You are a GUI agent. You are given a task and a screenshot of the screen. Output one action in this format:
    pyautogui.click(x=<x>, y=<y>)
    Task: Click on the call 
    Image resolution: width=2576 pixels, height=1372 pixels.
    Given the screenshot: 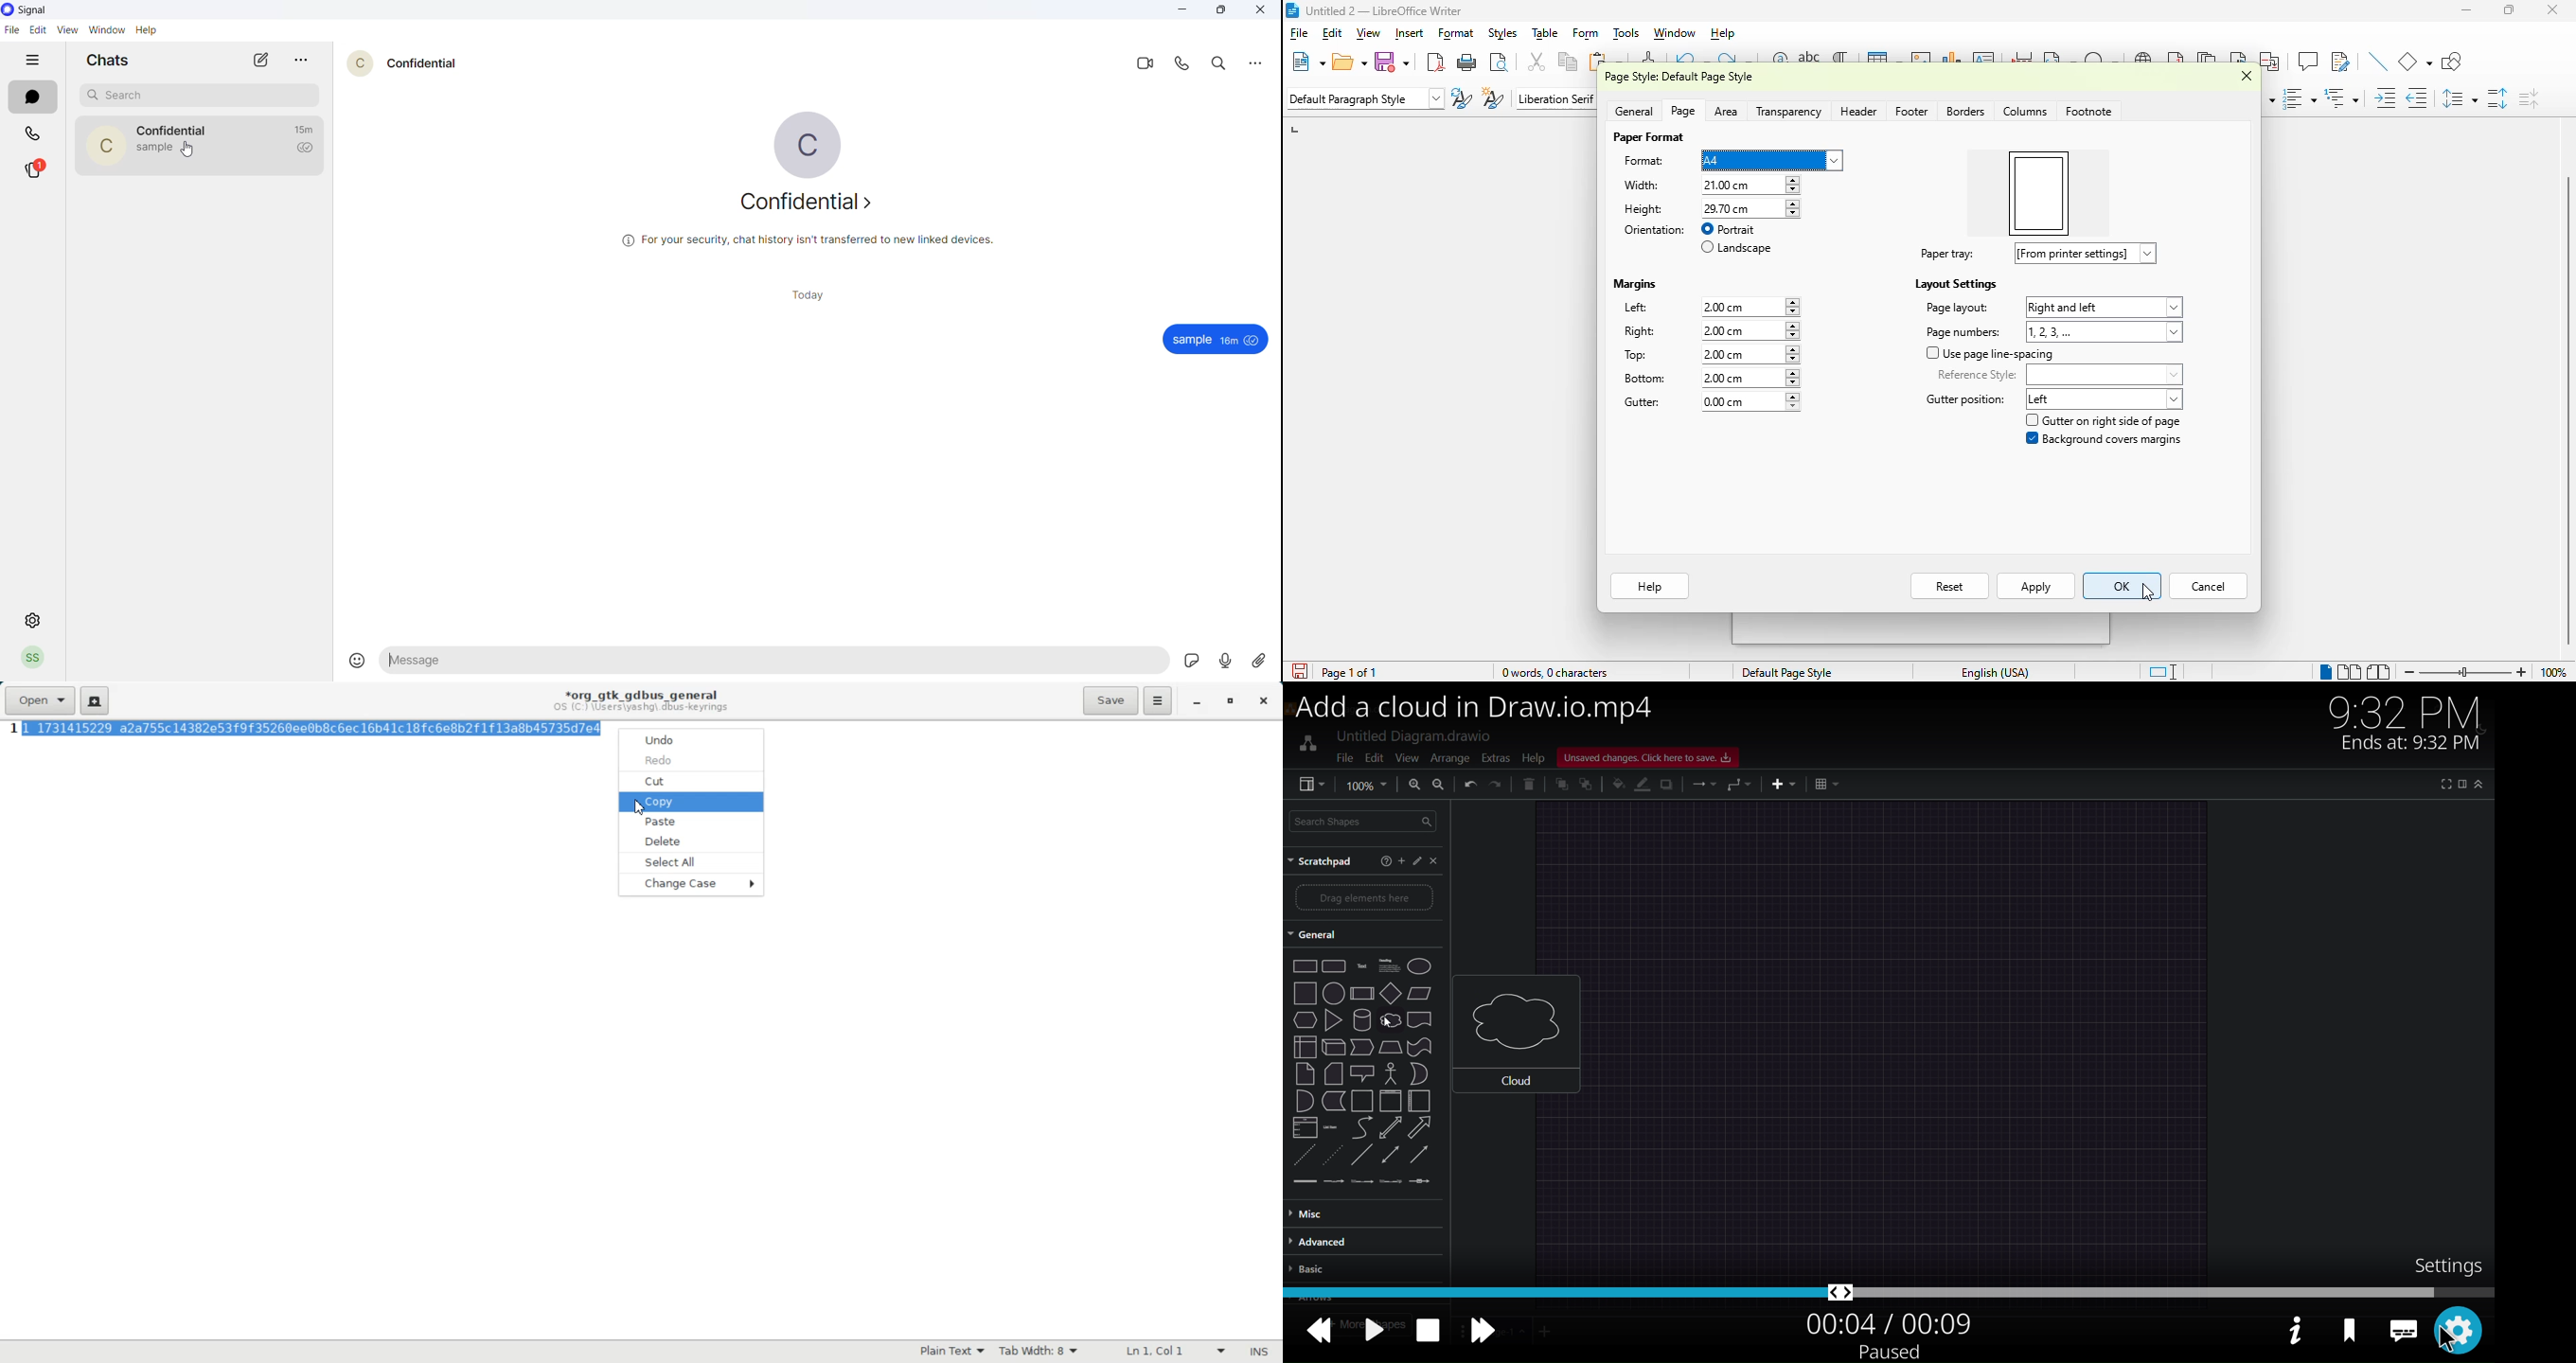 What is the action you would take?
    pyautogui.click(x=1188, y=65)
    